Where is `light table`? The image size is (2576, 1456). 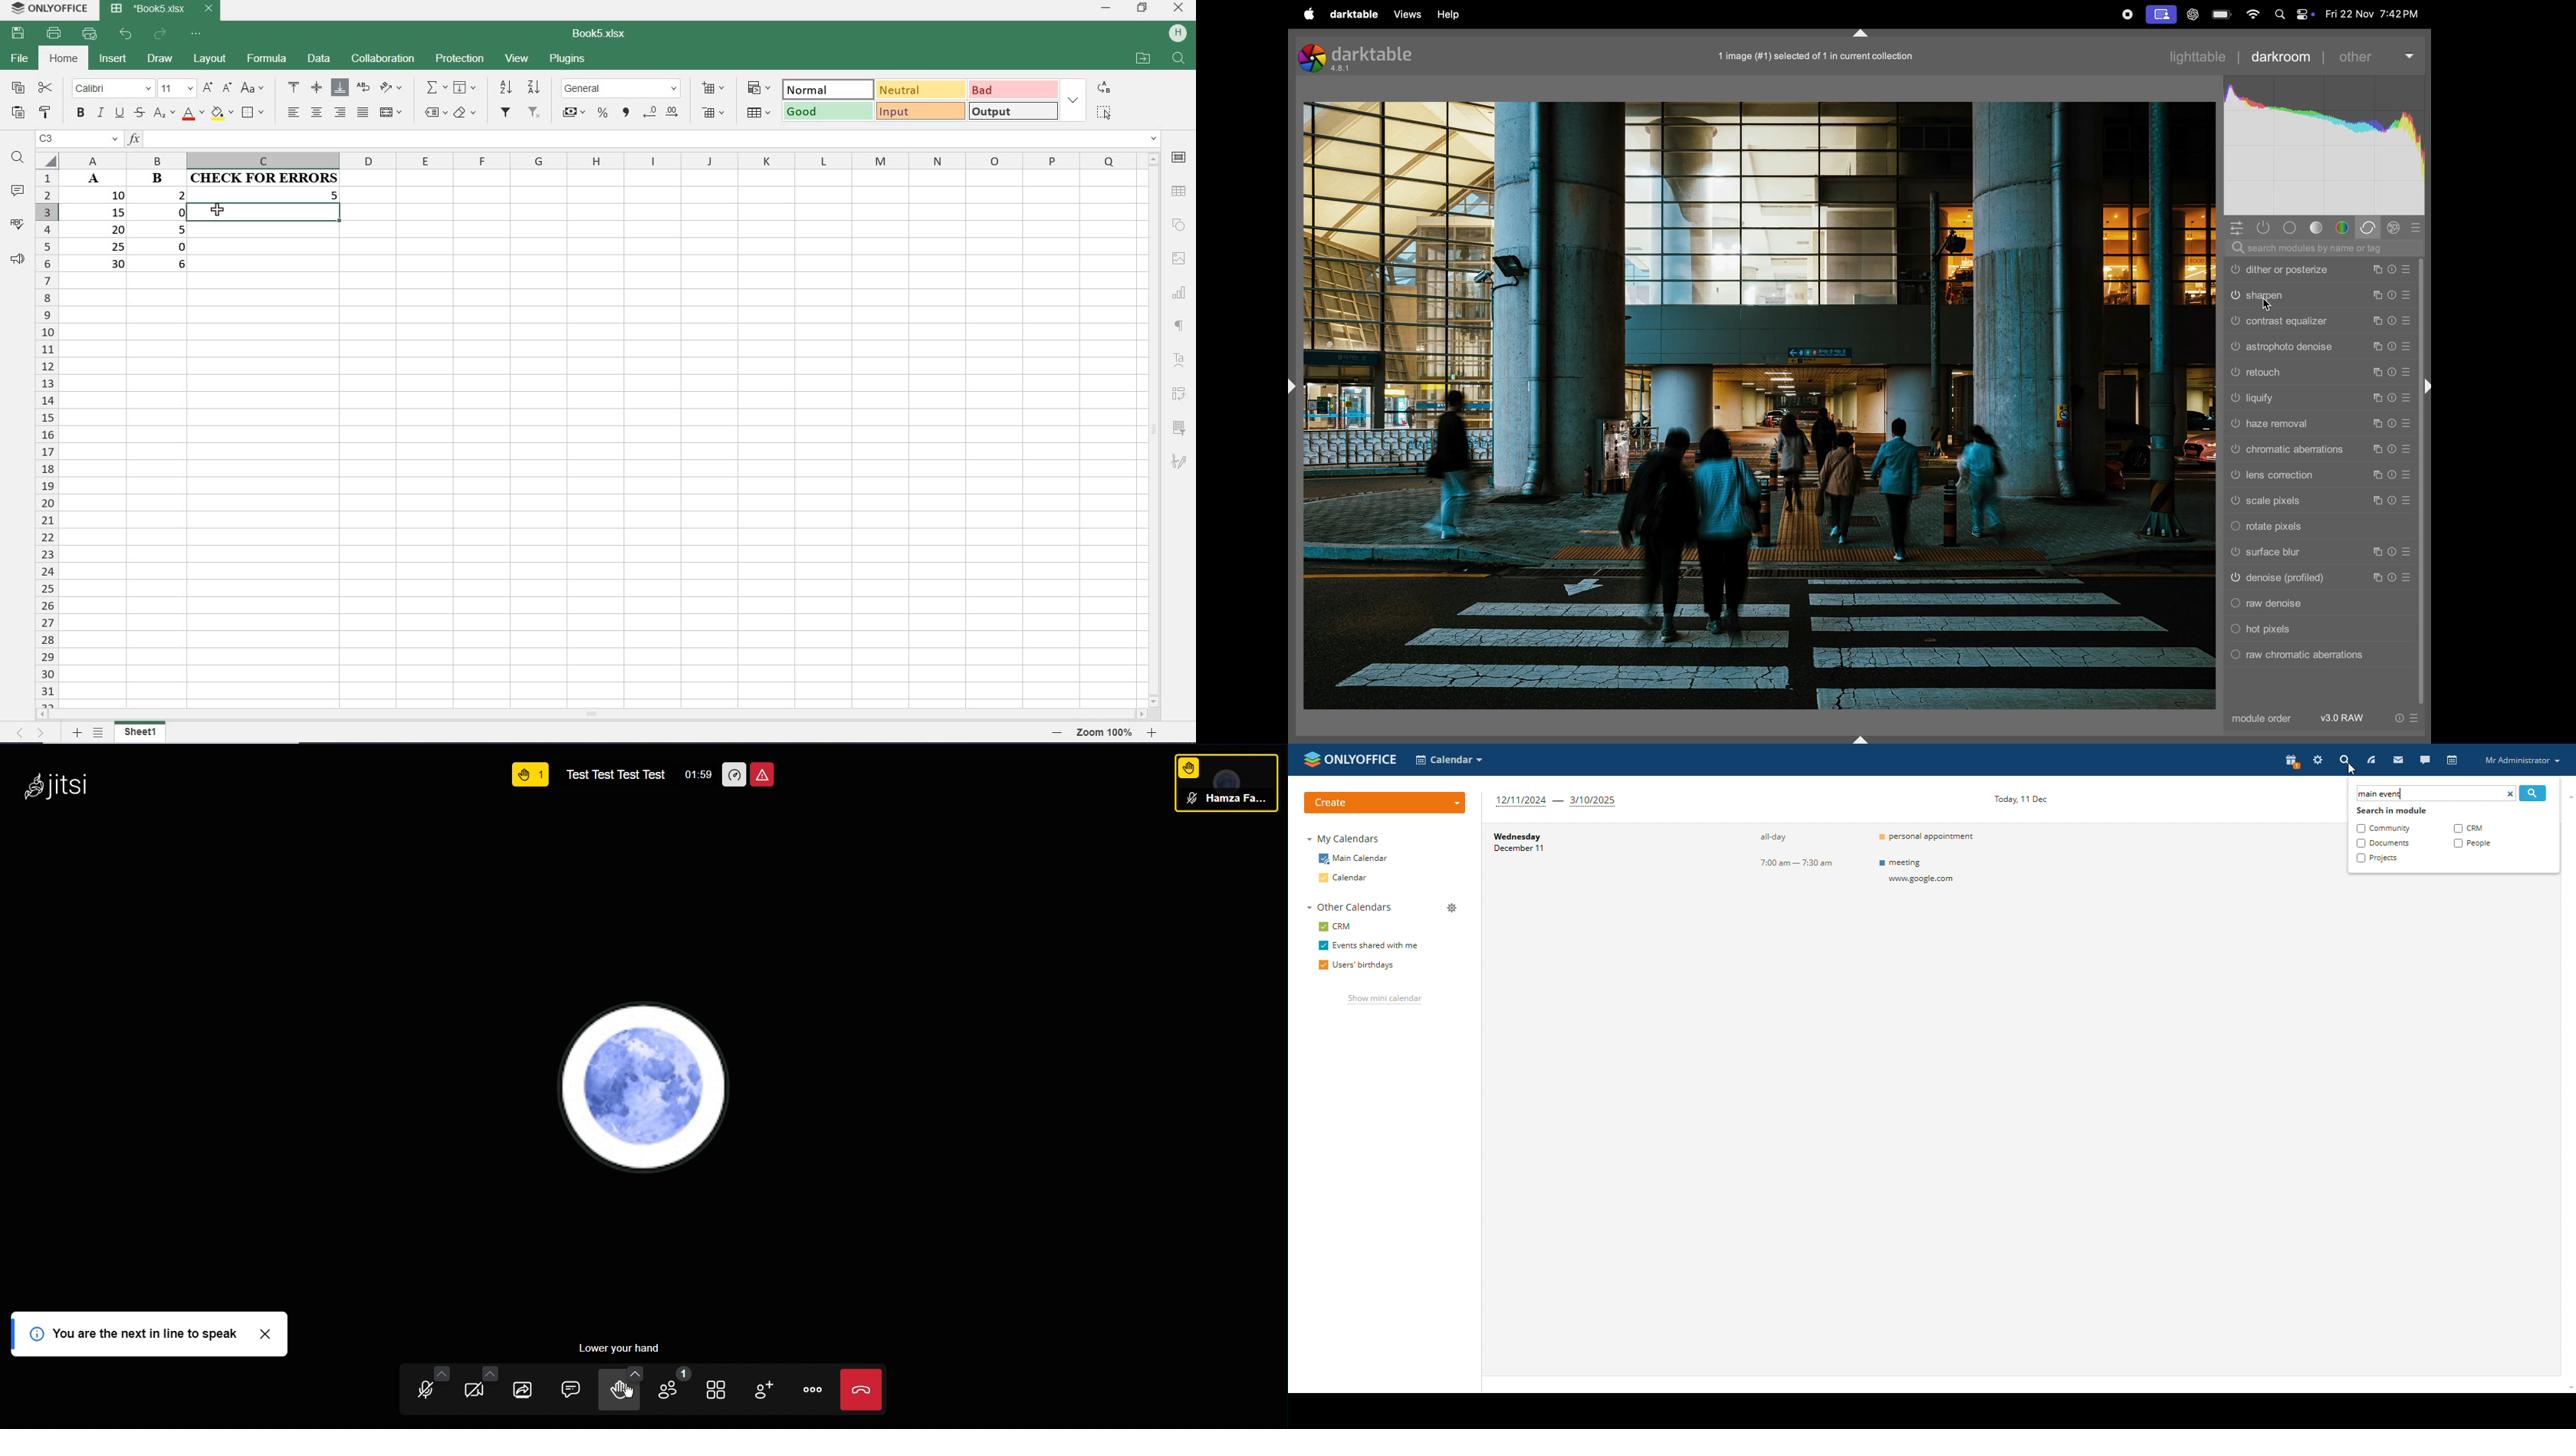
light table is located at coordinates (2204, 55).